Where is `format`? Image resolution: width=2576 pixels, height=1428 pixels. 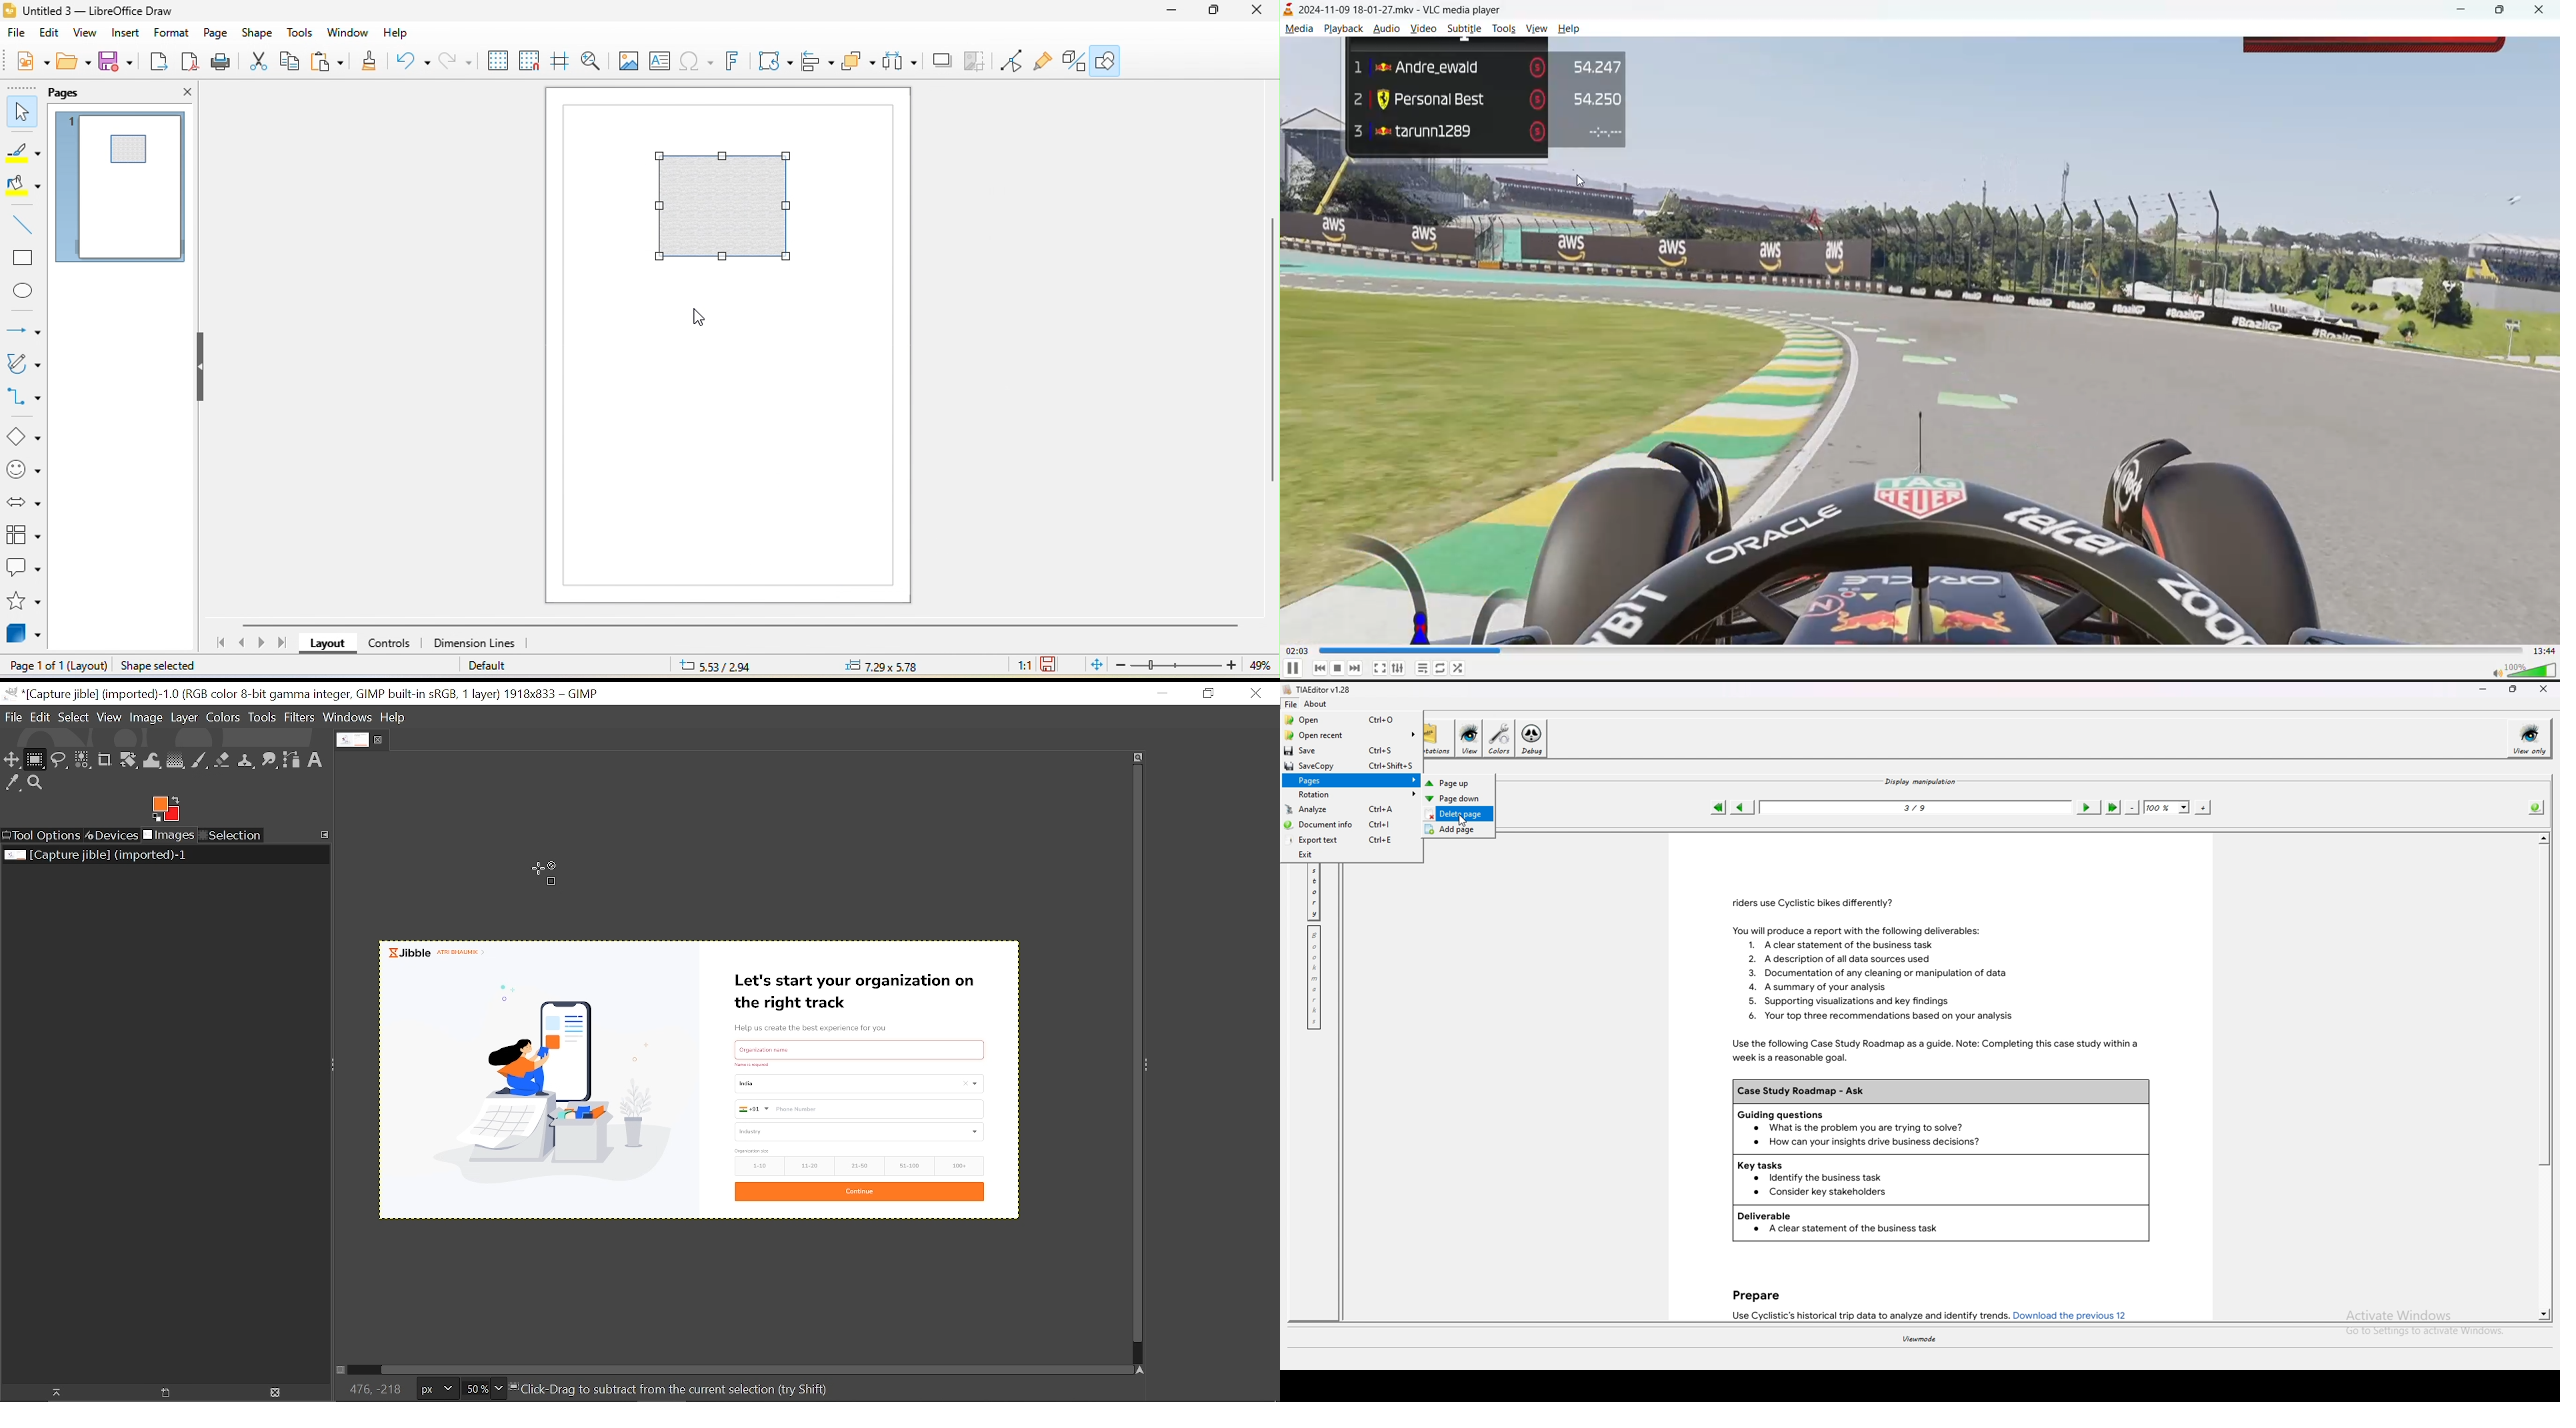 format is located at coordinates (175, 34).